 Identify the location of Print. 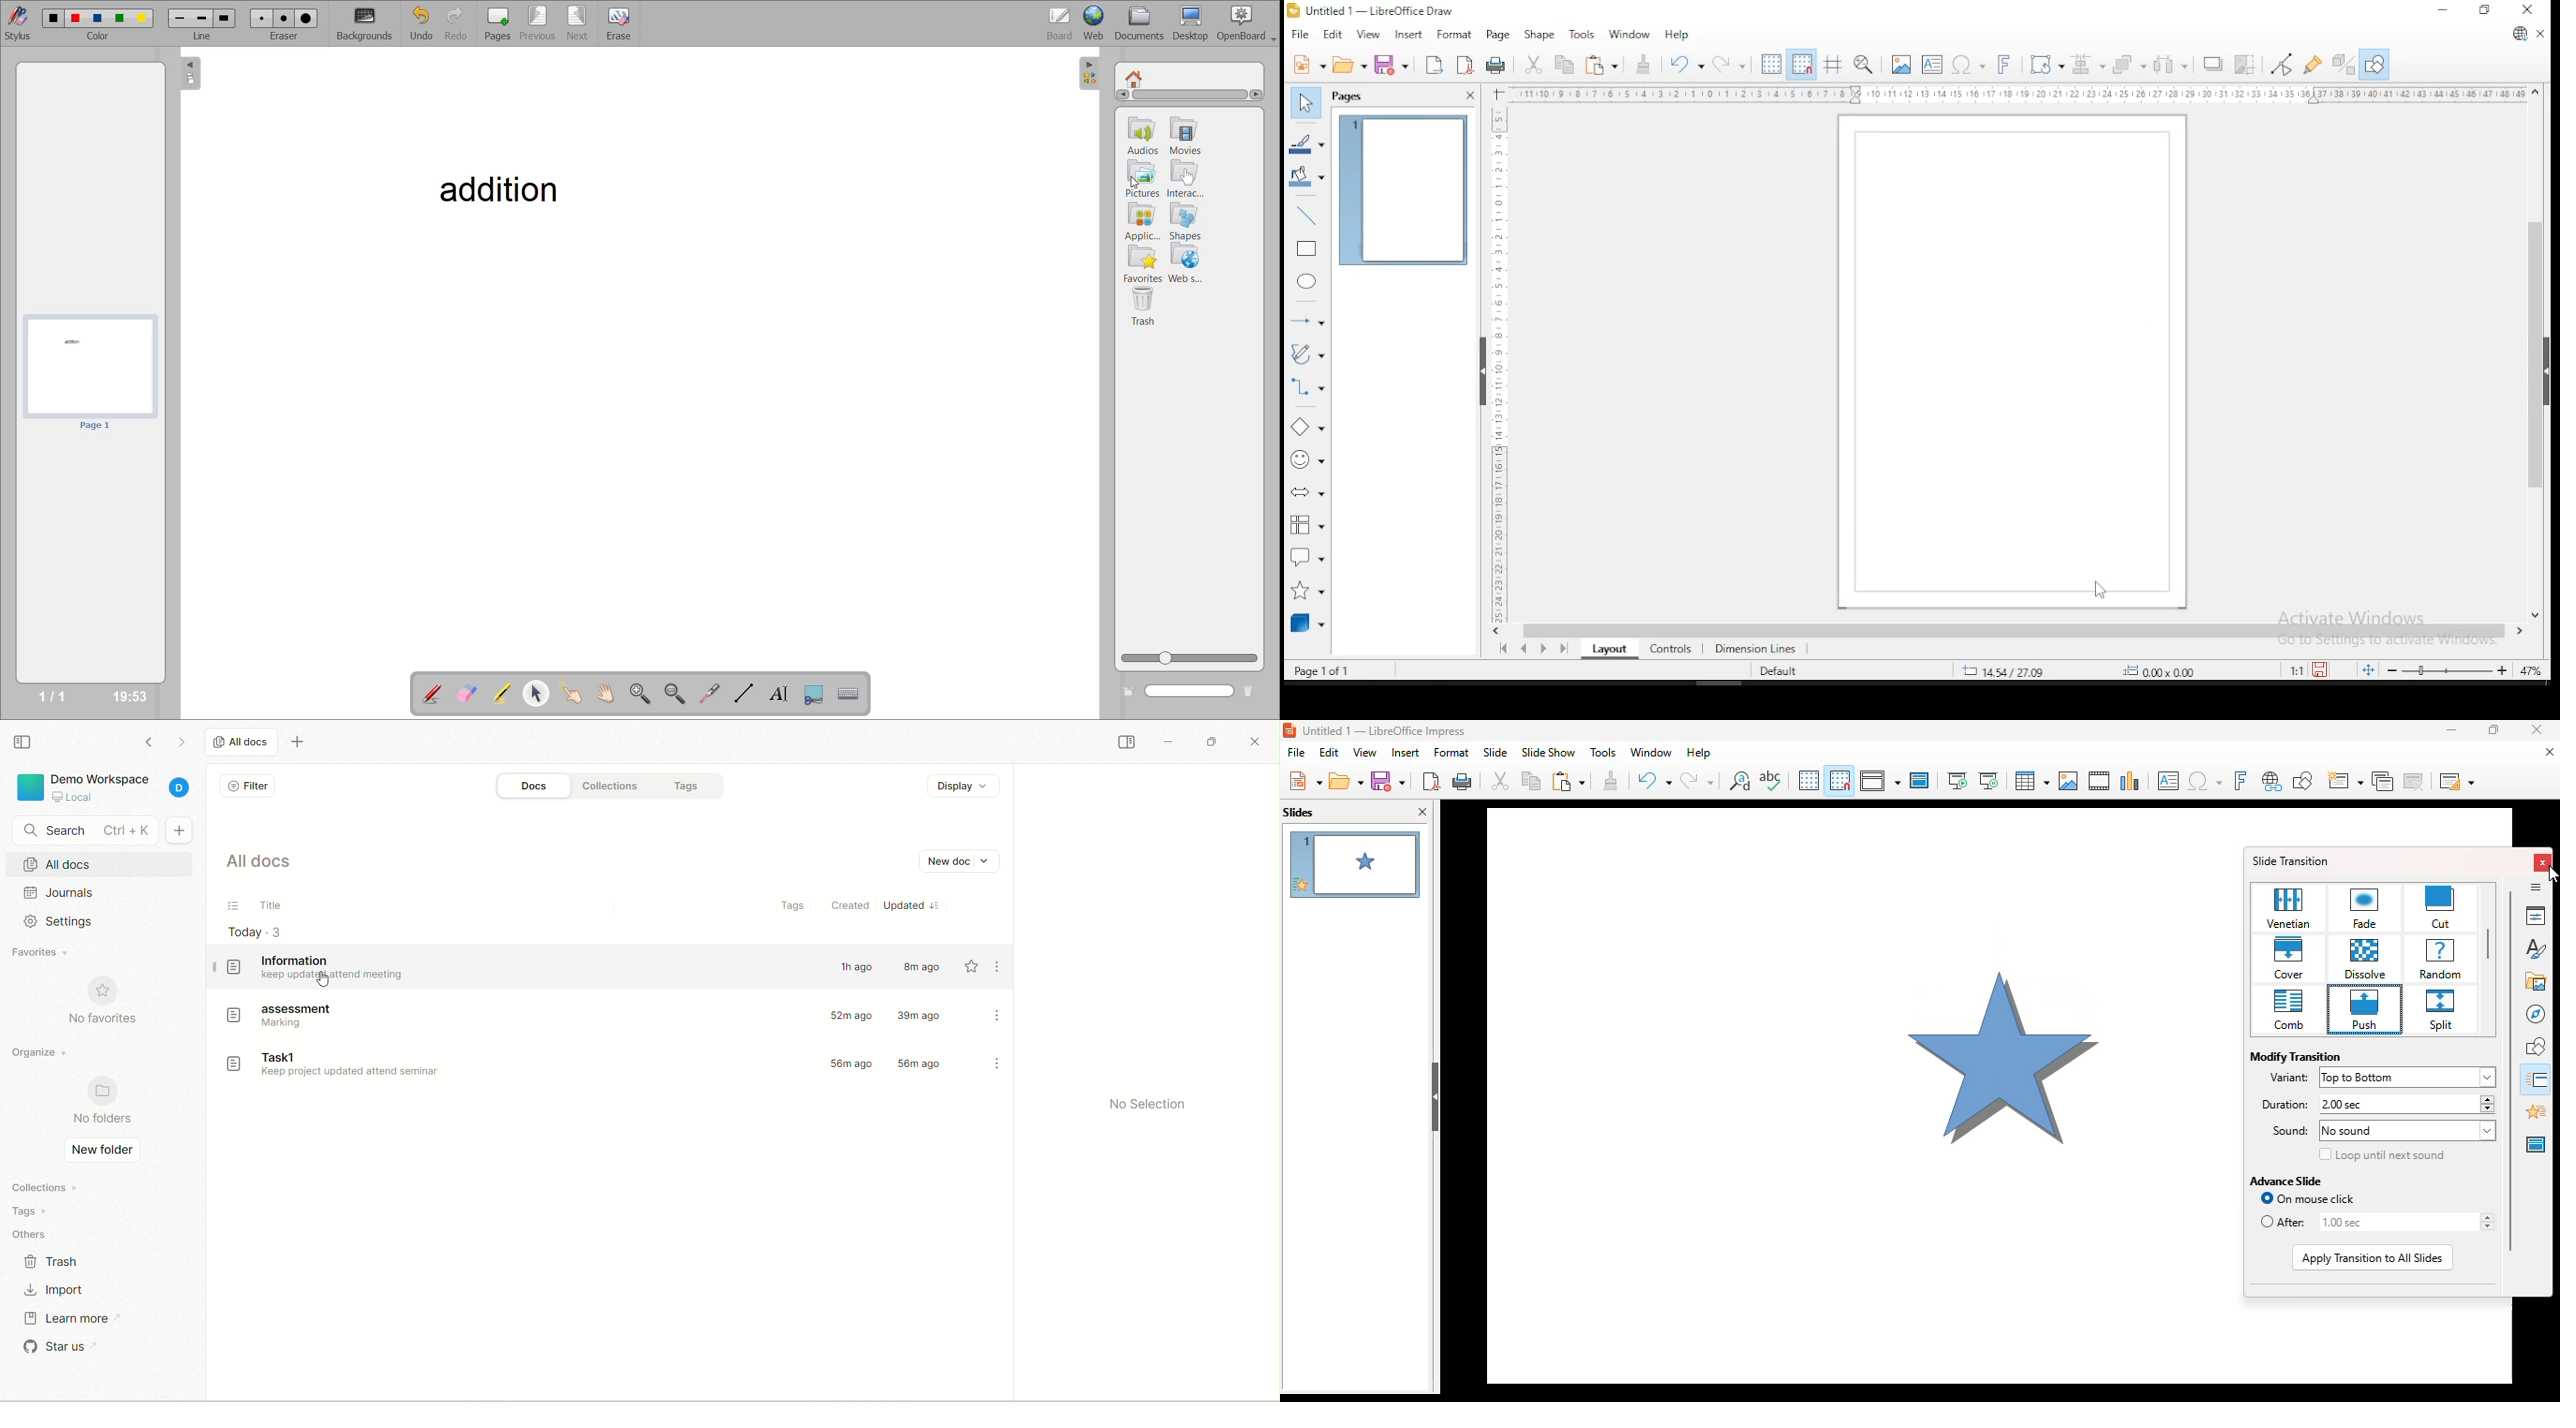
(1496, 64).